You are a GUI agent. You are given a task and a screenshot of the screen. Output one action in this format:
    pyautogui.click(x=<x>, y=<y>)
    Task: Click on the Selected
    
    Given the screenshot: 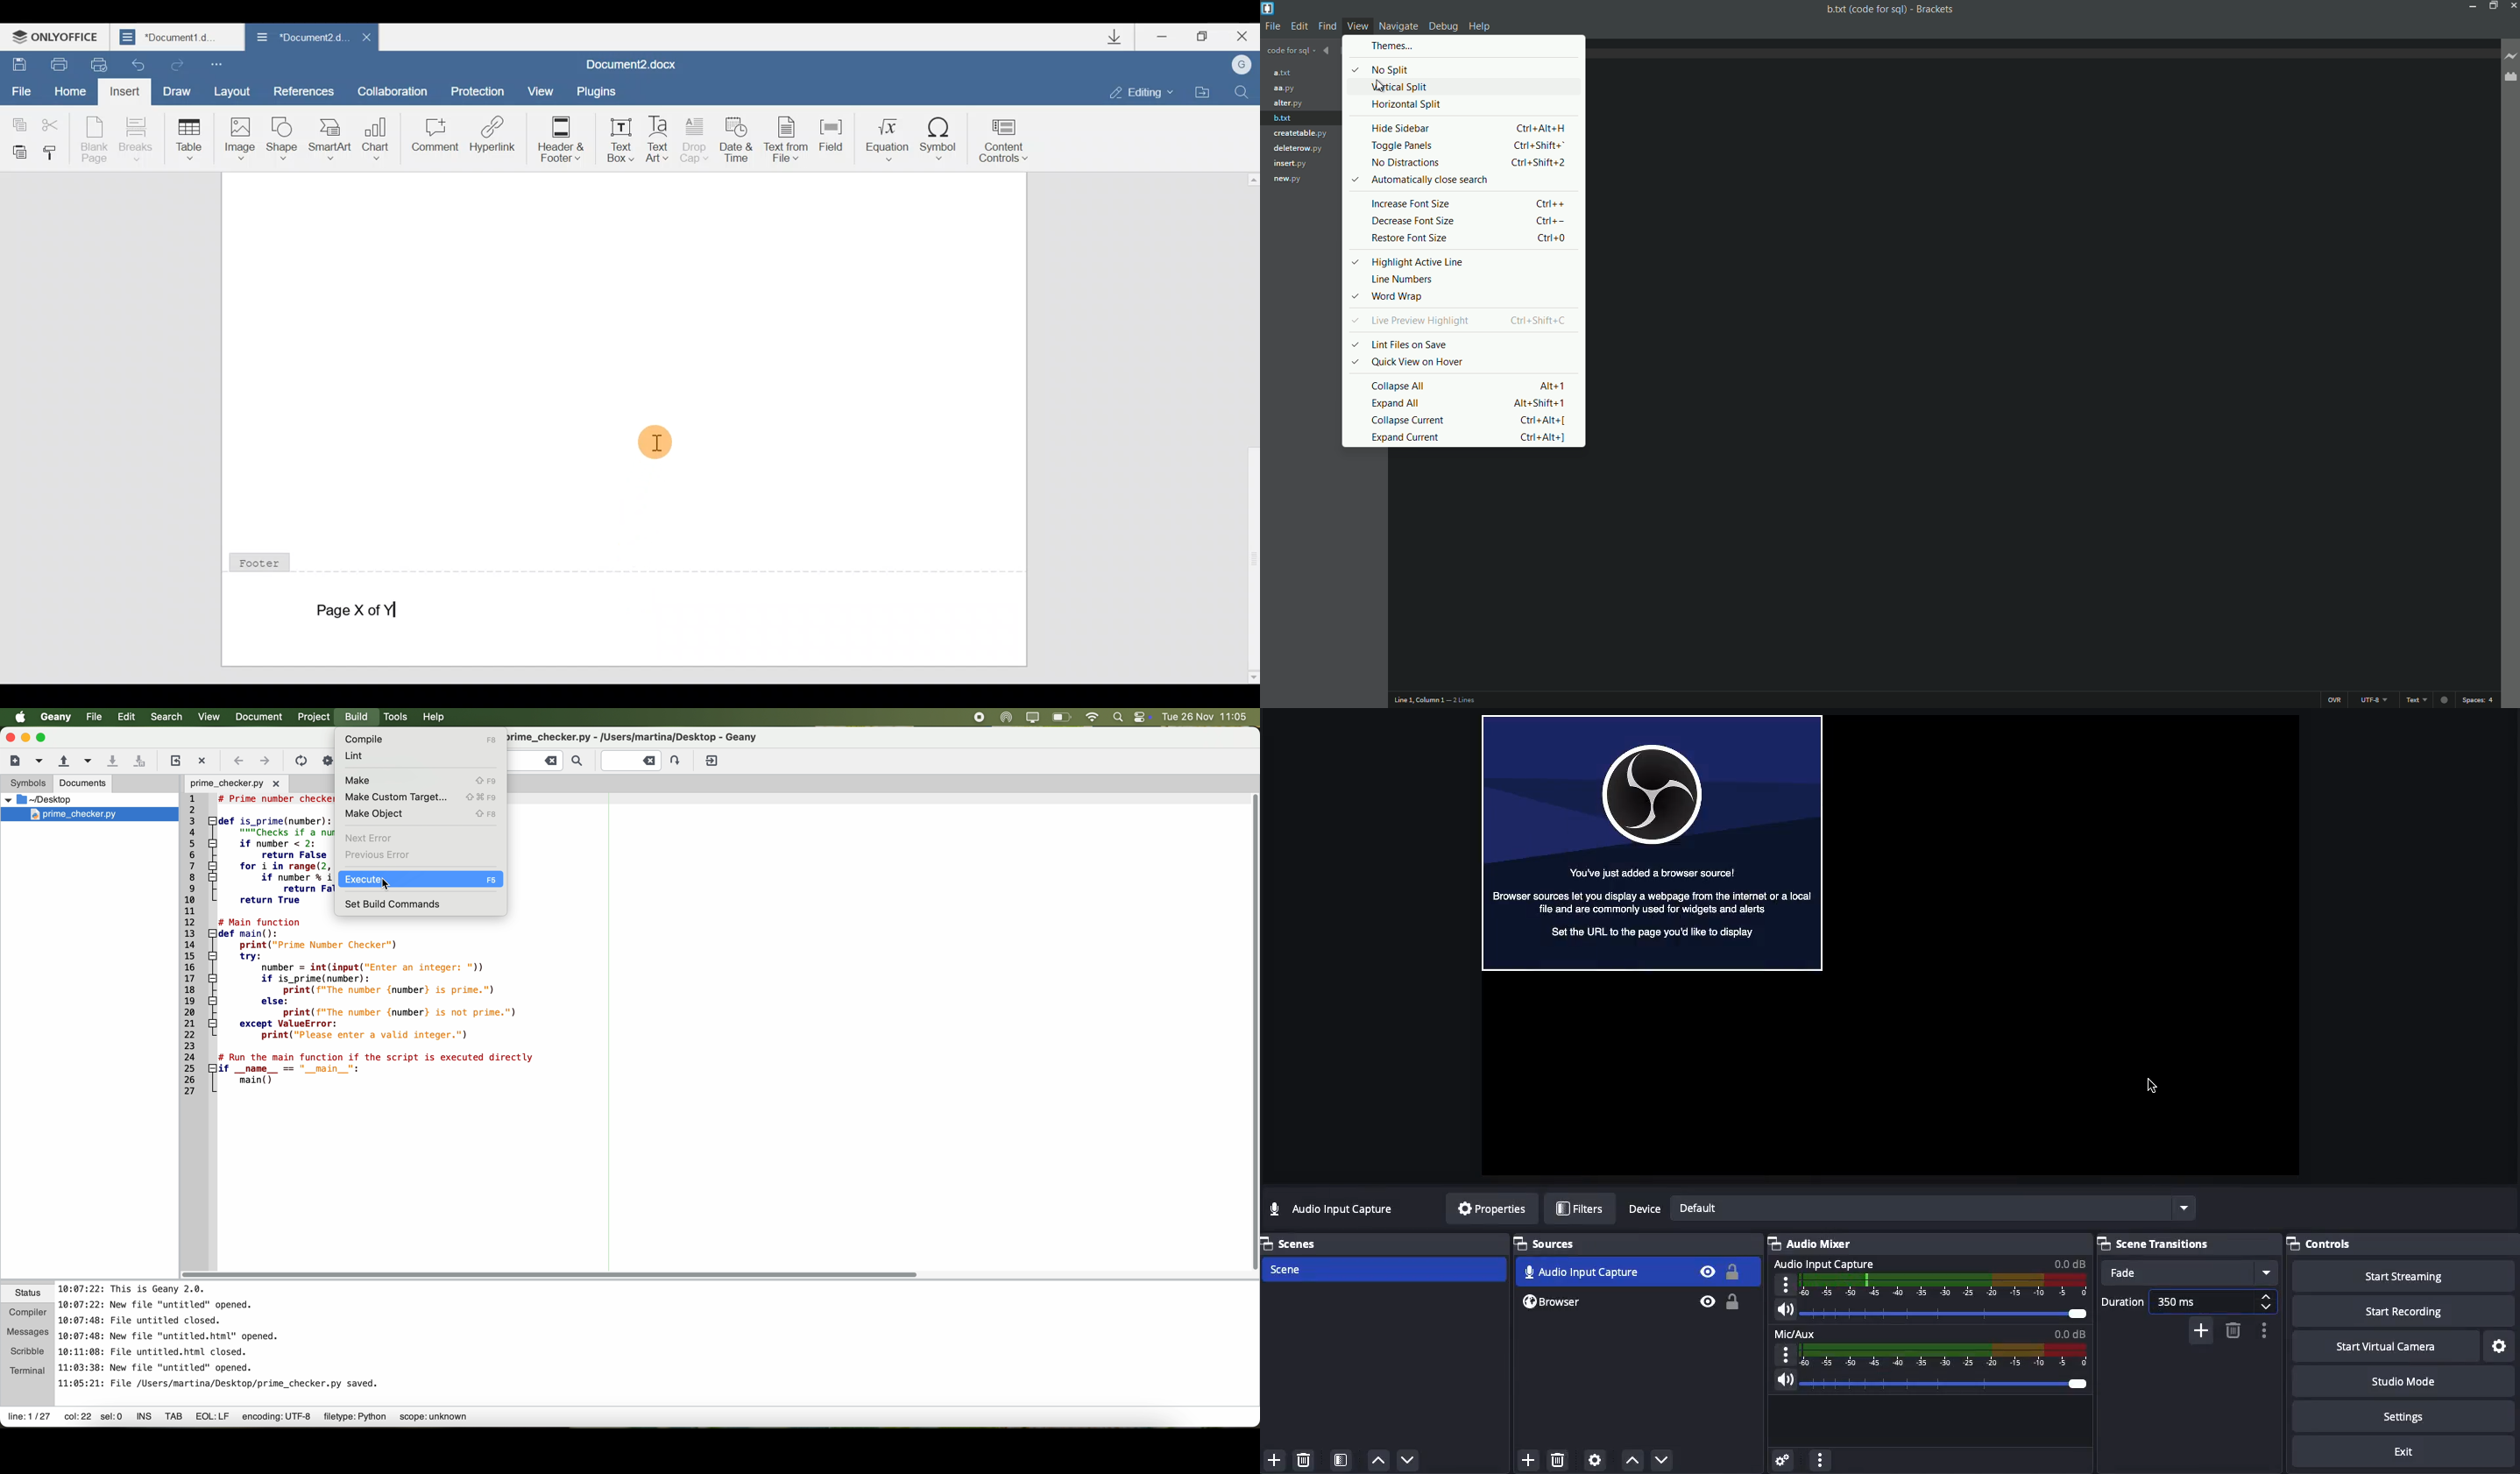 What is the action you would take?
    pyautogui.click(x=1356, y=346)
    